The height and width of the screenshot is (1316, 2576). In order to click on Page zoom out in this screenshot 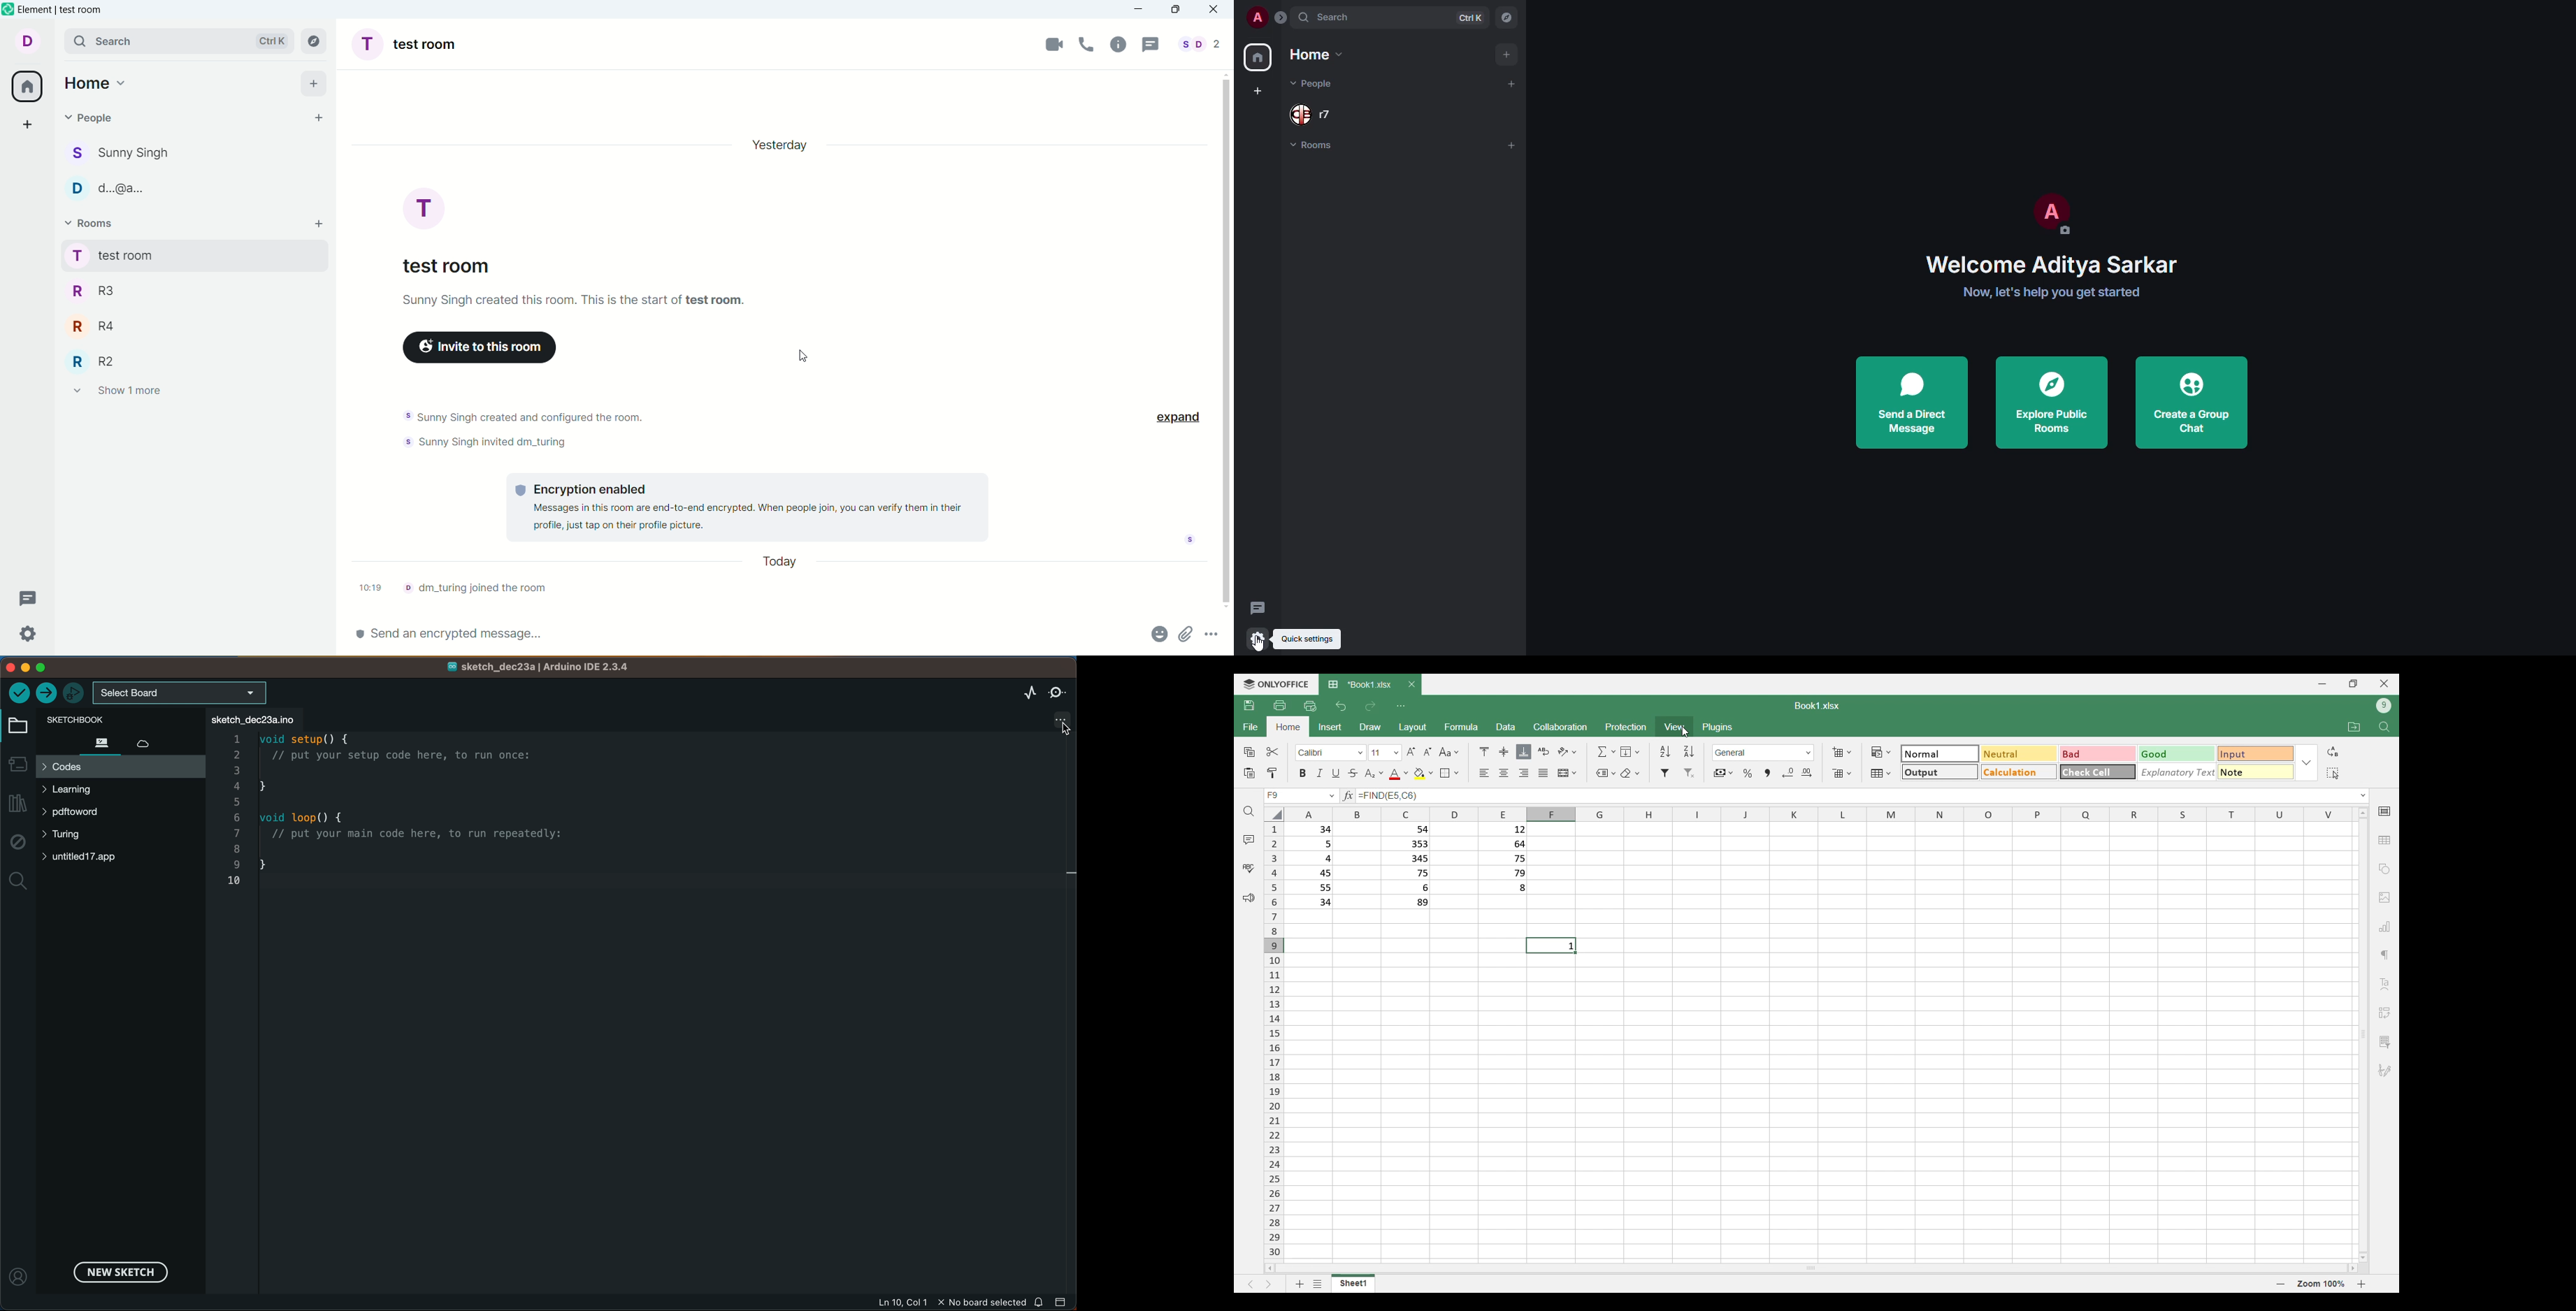, I will do `click(2281, 1284)`.